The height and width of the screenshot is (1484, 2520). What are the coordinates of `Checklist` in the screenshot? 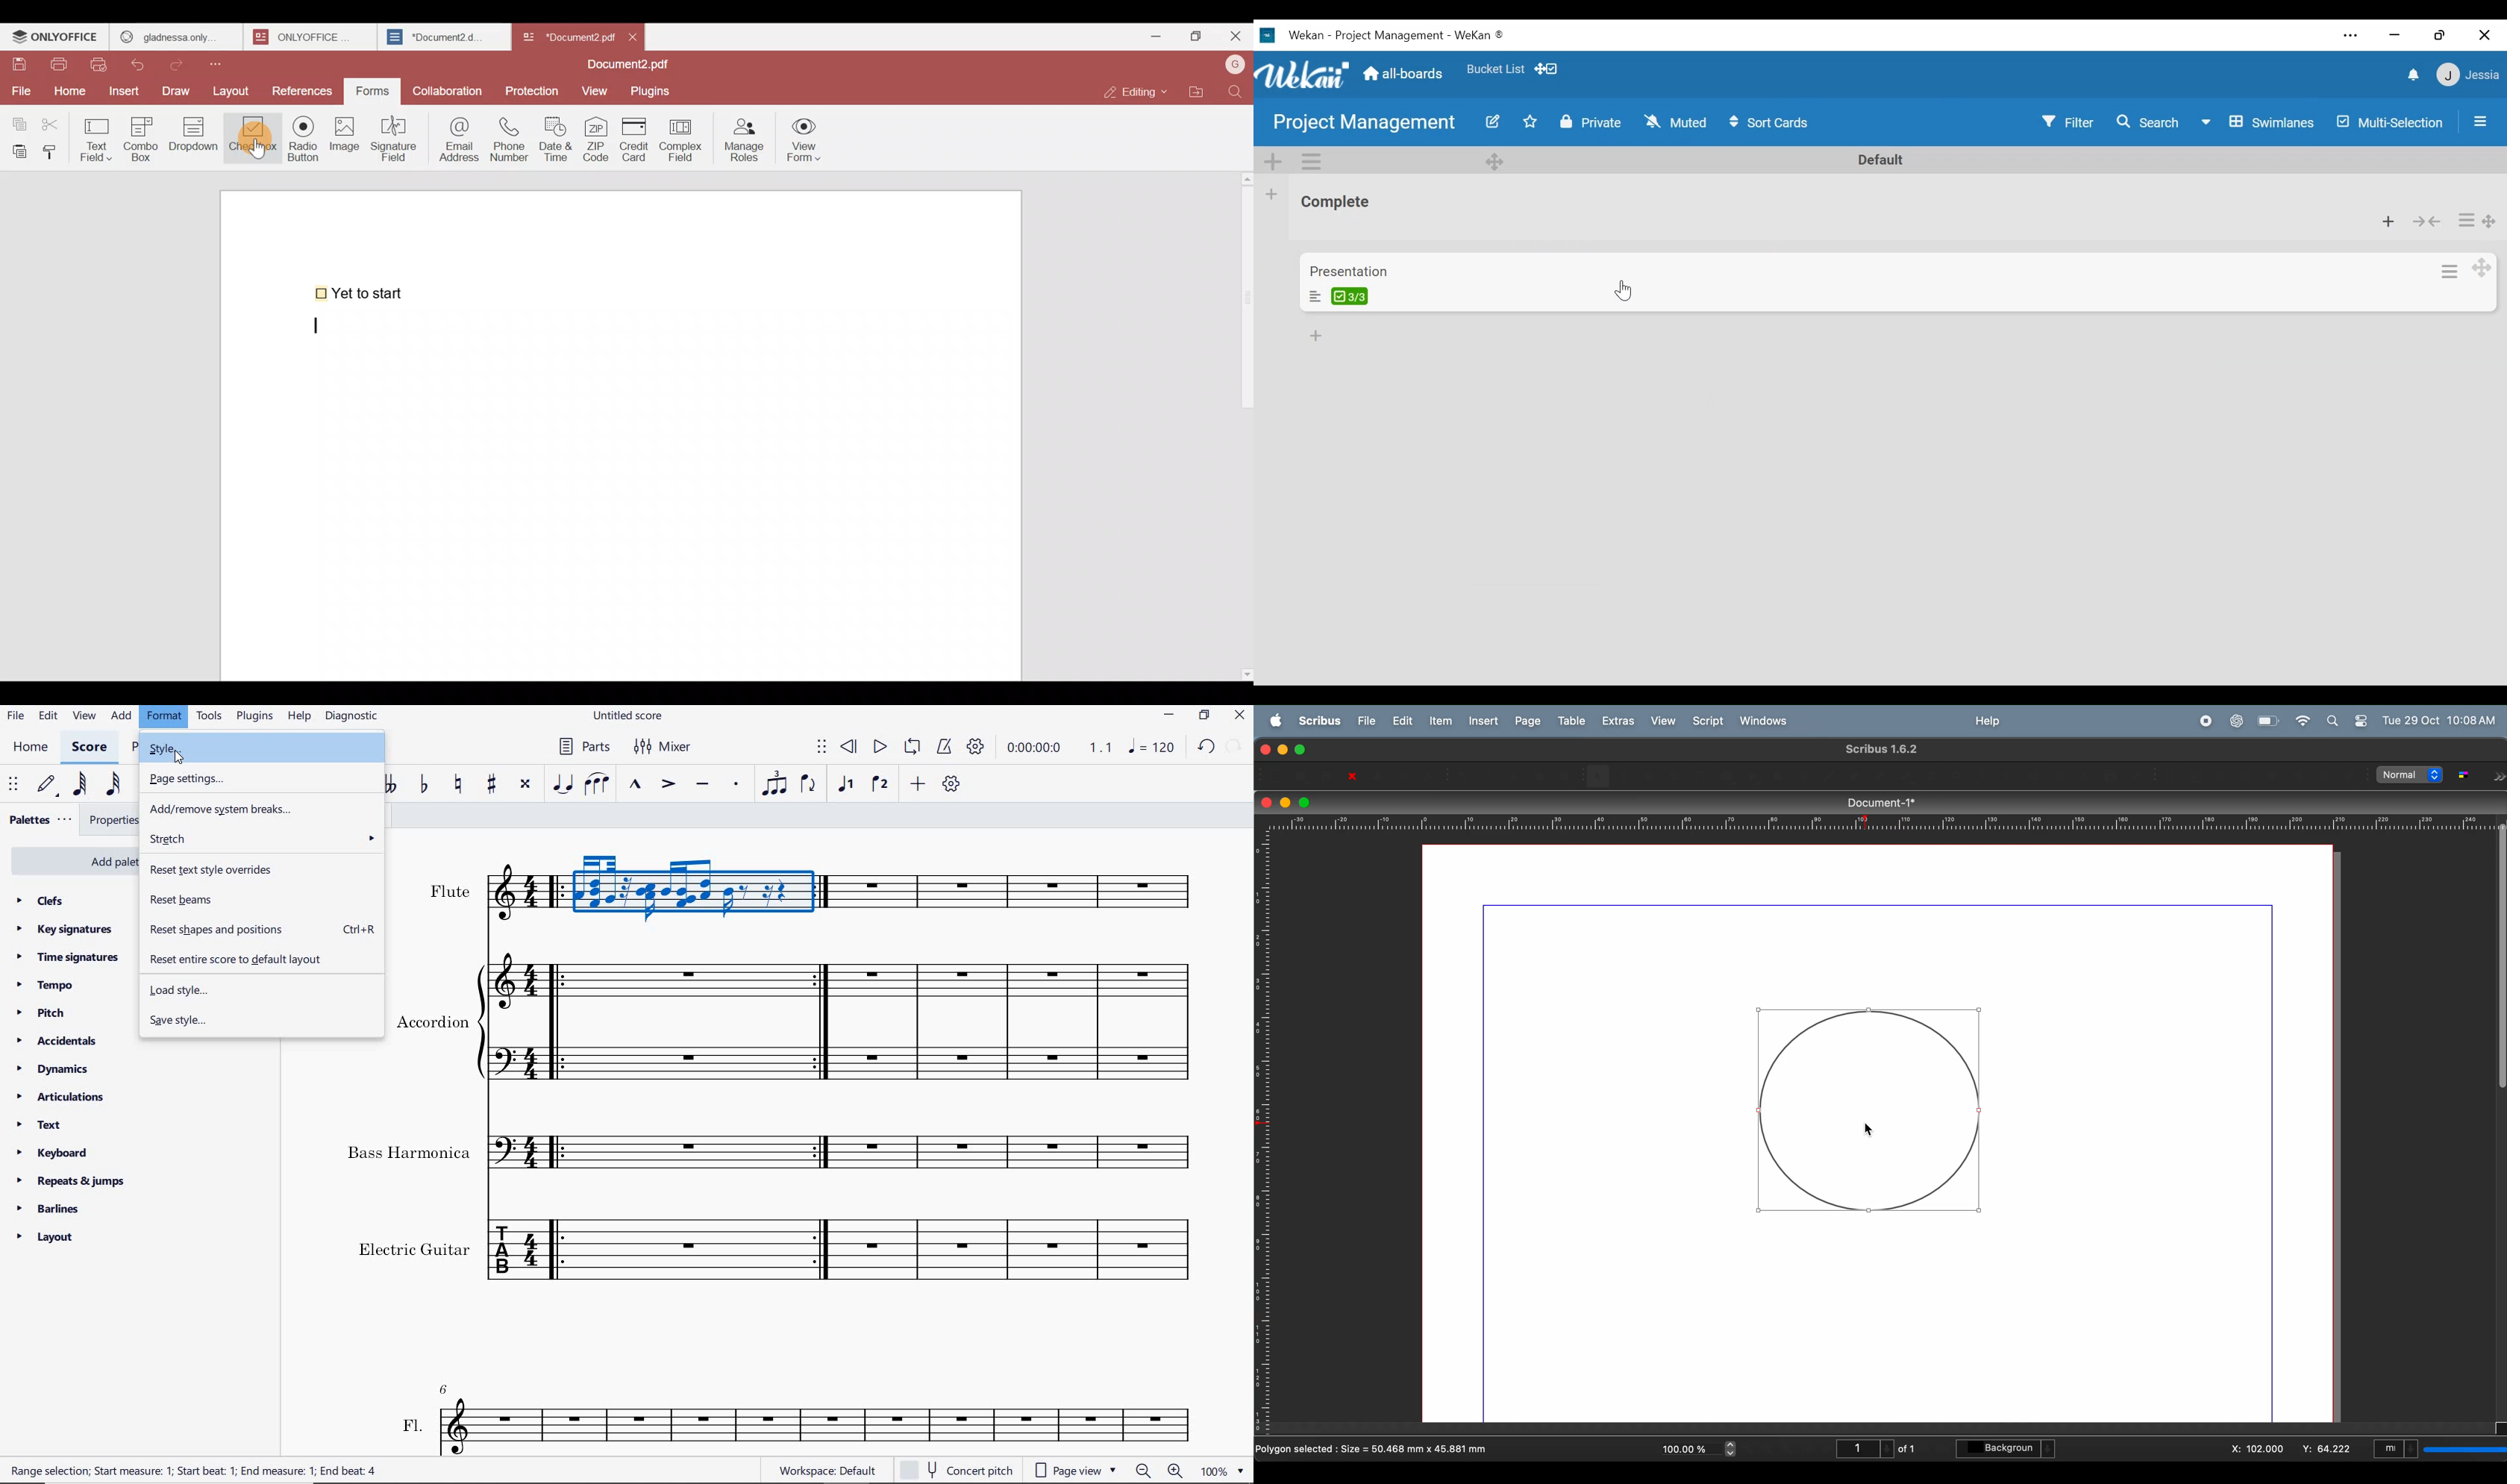 It's located at (1349, 296).